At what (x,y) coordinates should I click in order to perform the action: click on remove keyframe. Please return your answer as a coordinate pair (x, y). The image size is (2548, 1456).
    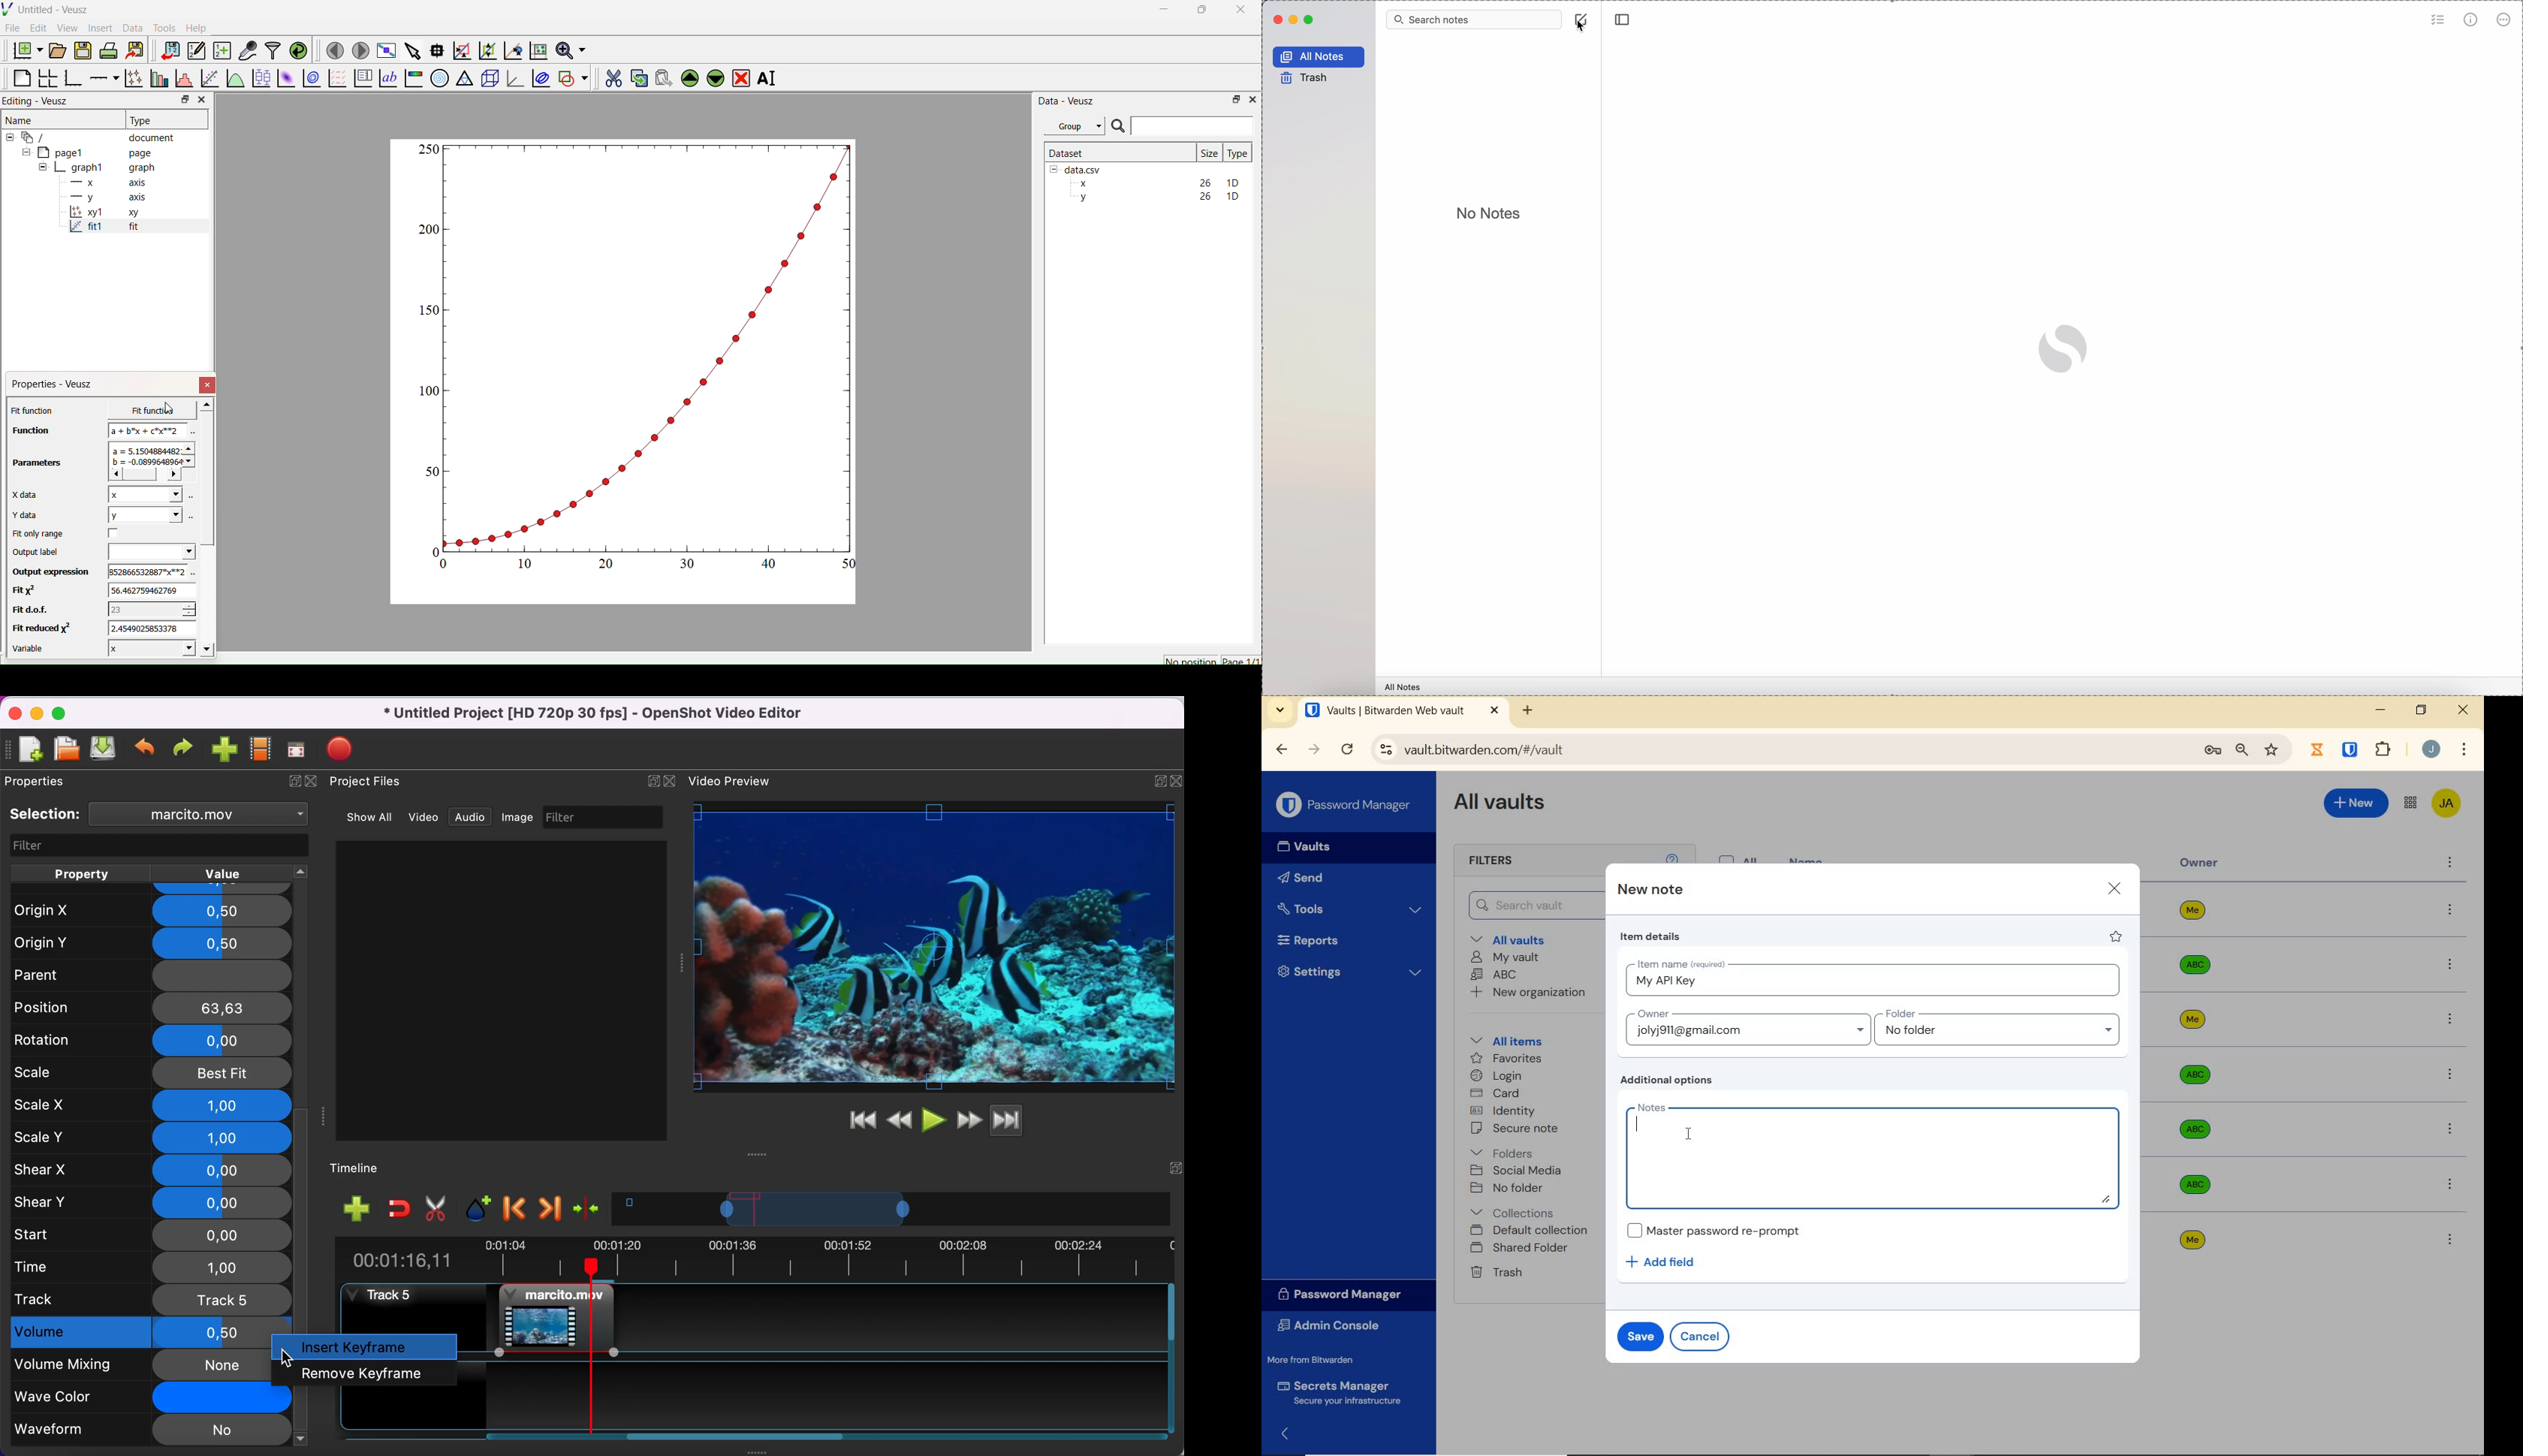
    Looking at the image, I should click on (366, 1372).